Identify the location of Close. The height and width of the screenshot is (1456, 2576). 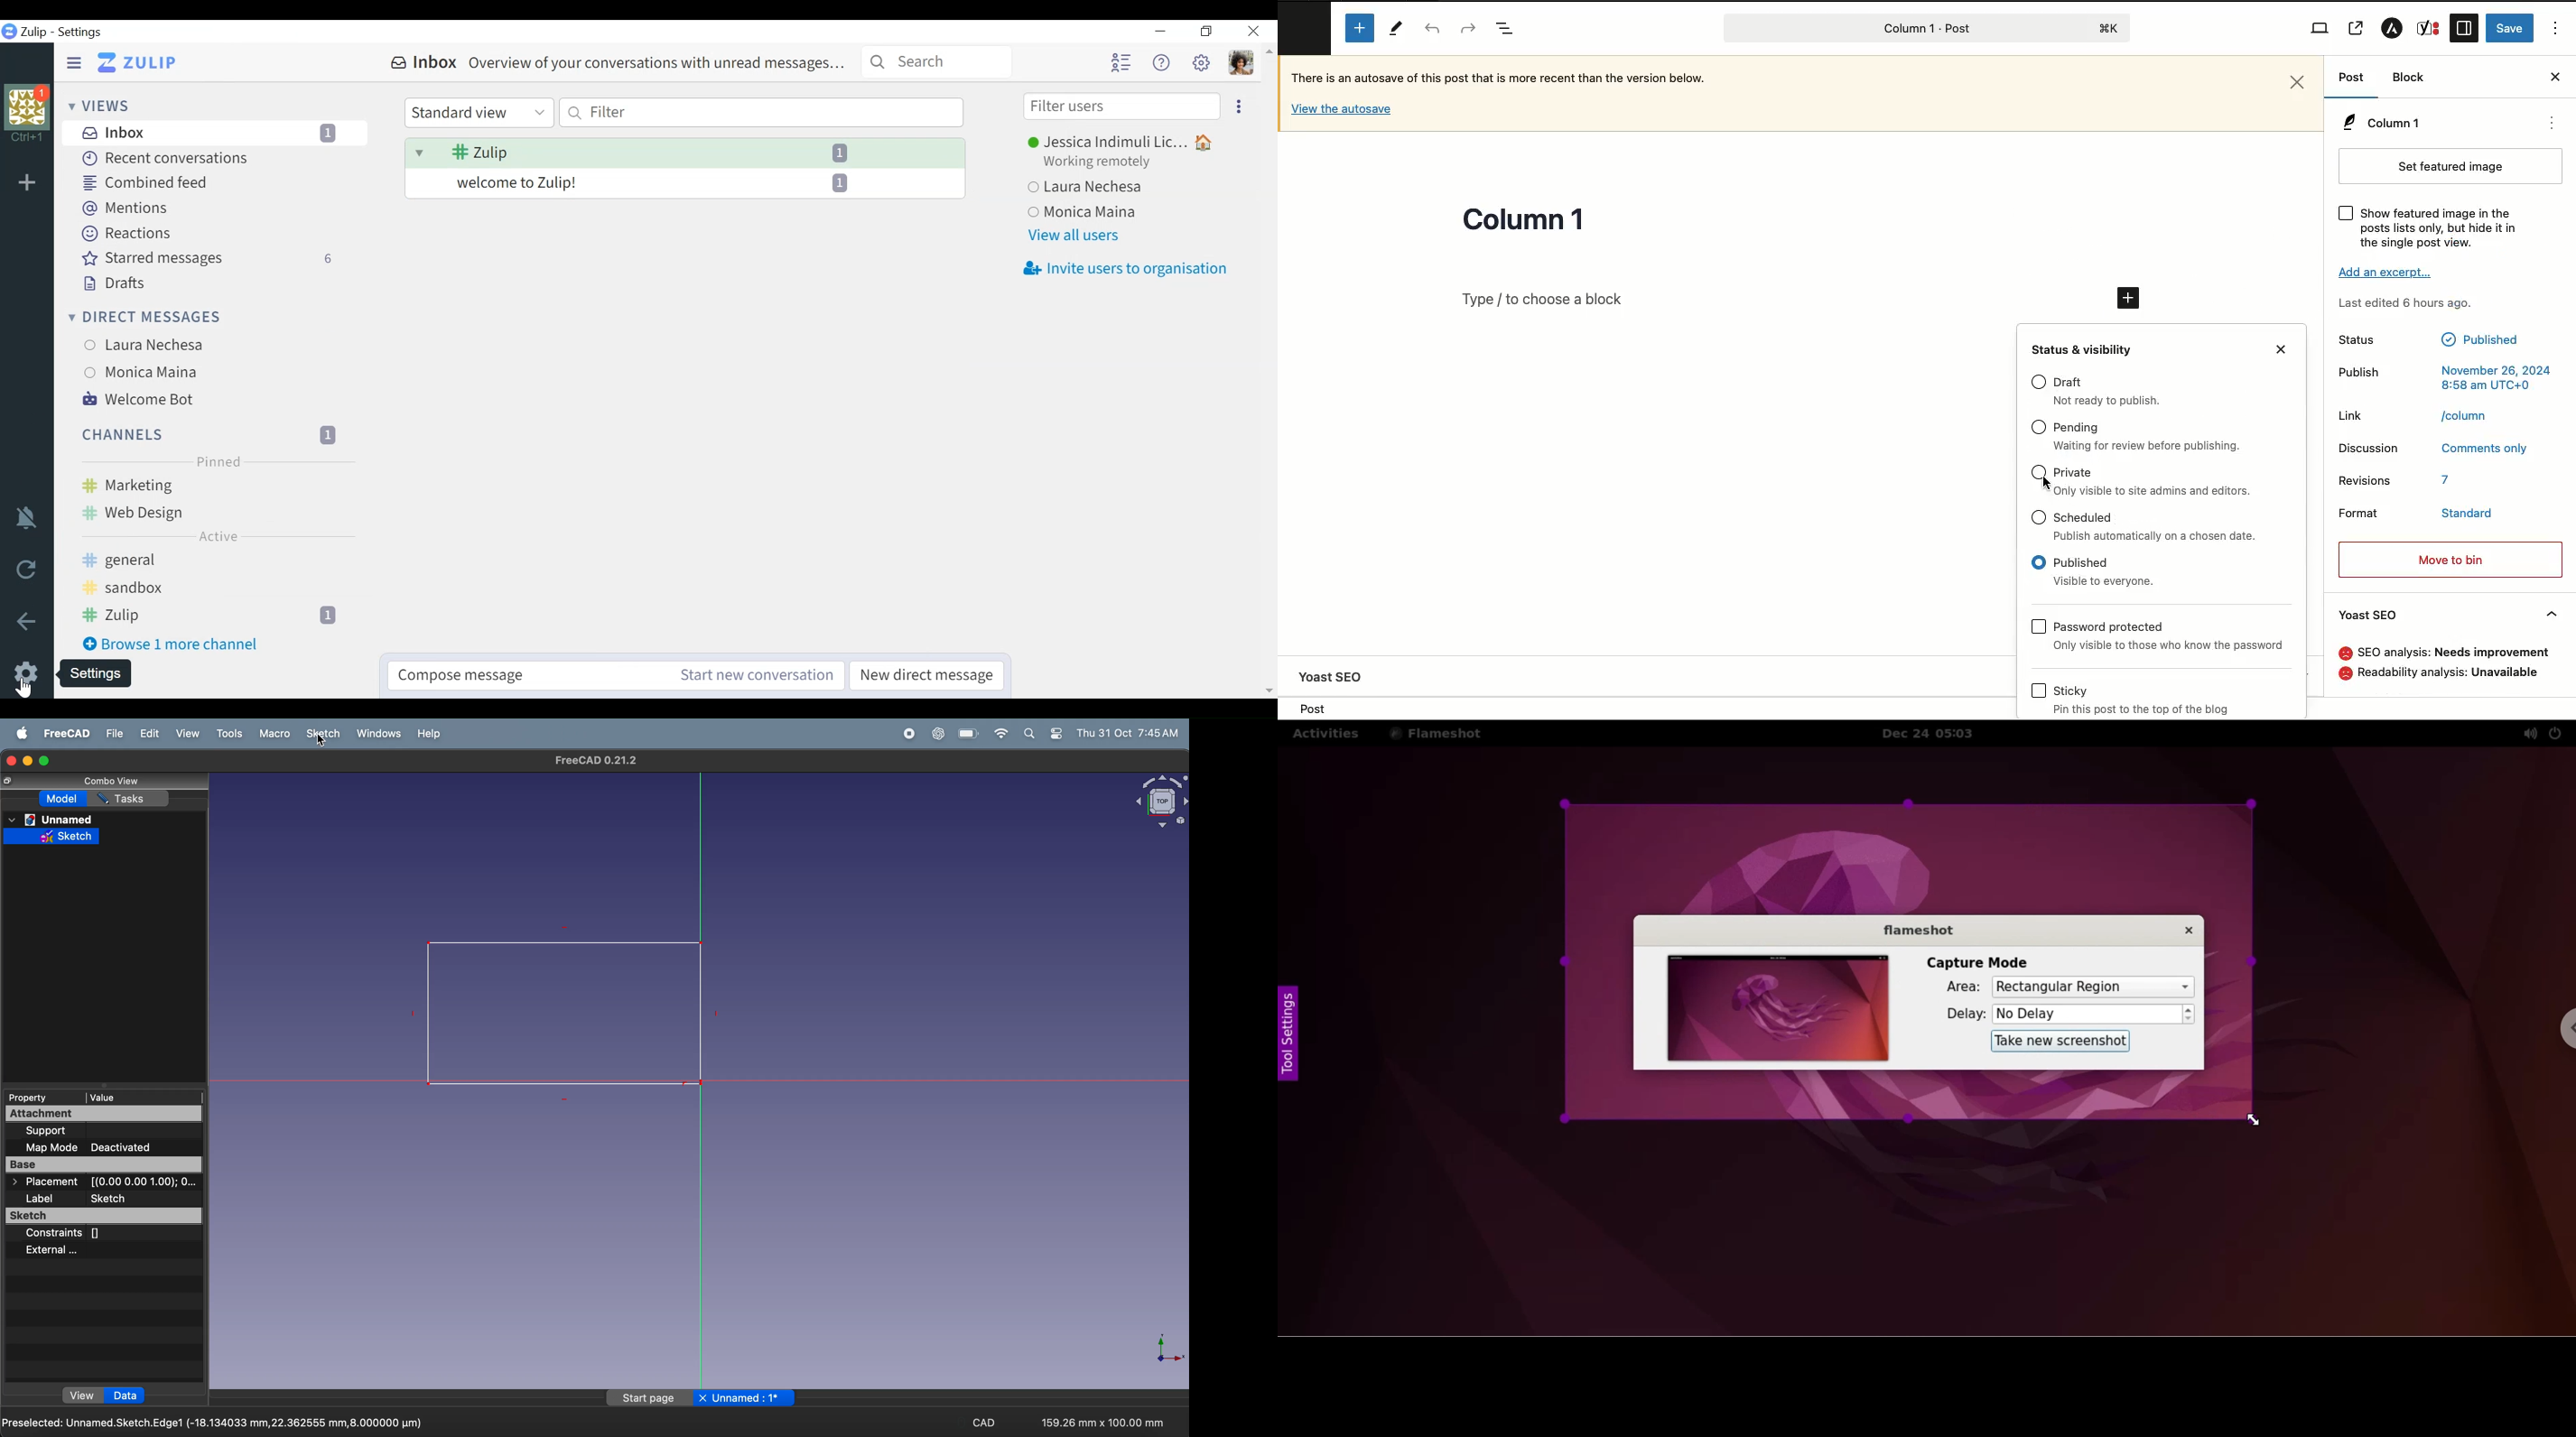
(2283, 348).